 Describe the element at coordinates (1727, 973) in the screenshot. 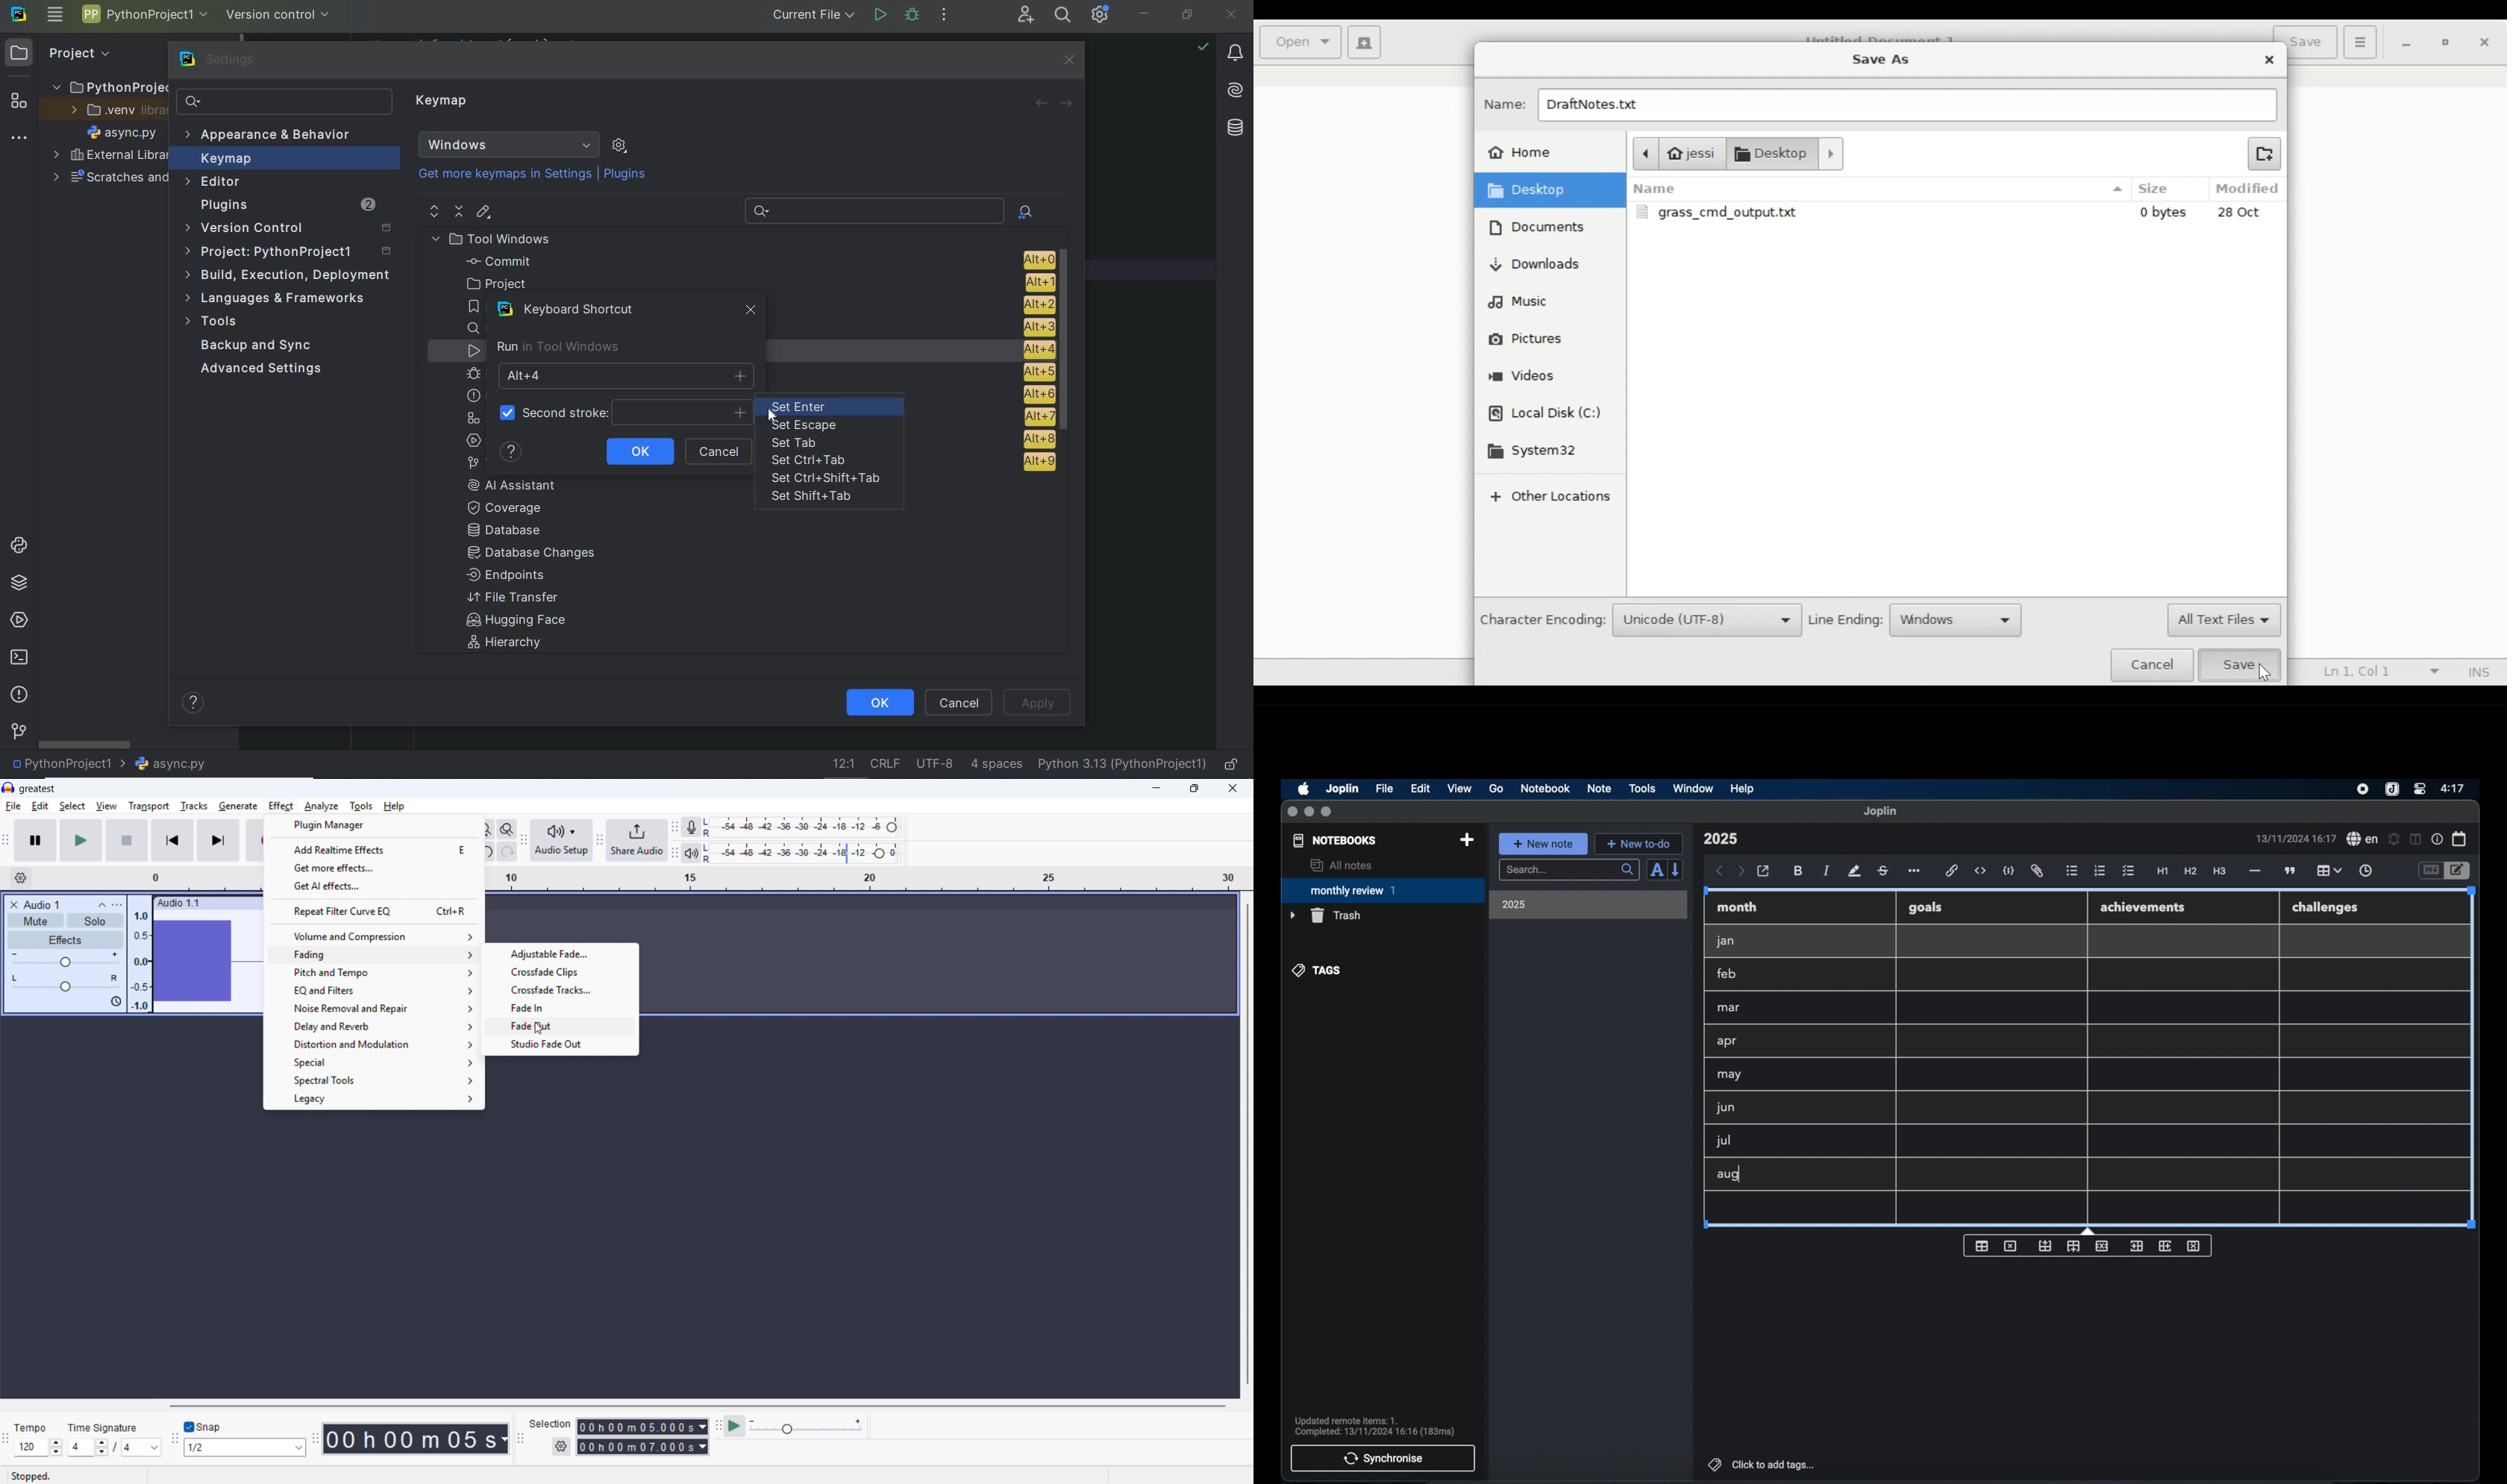

I see `feb` at that location.